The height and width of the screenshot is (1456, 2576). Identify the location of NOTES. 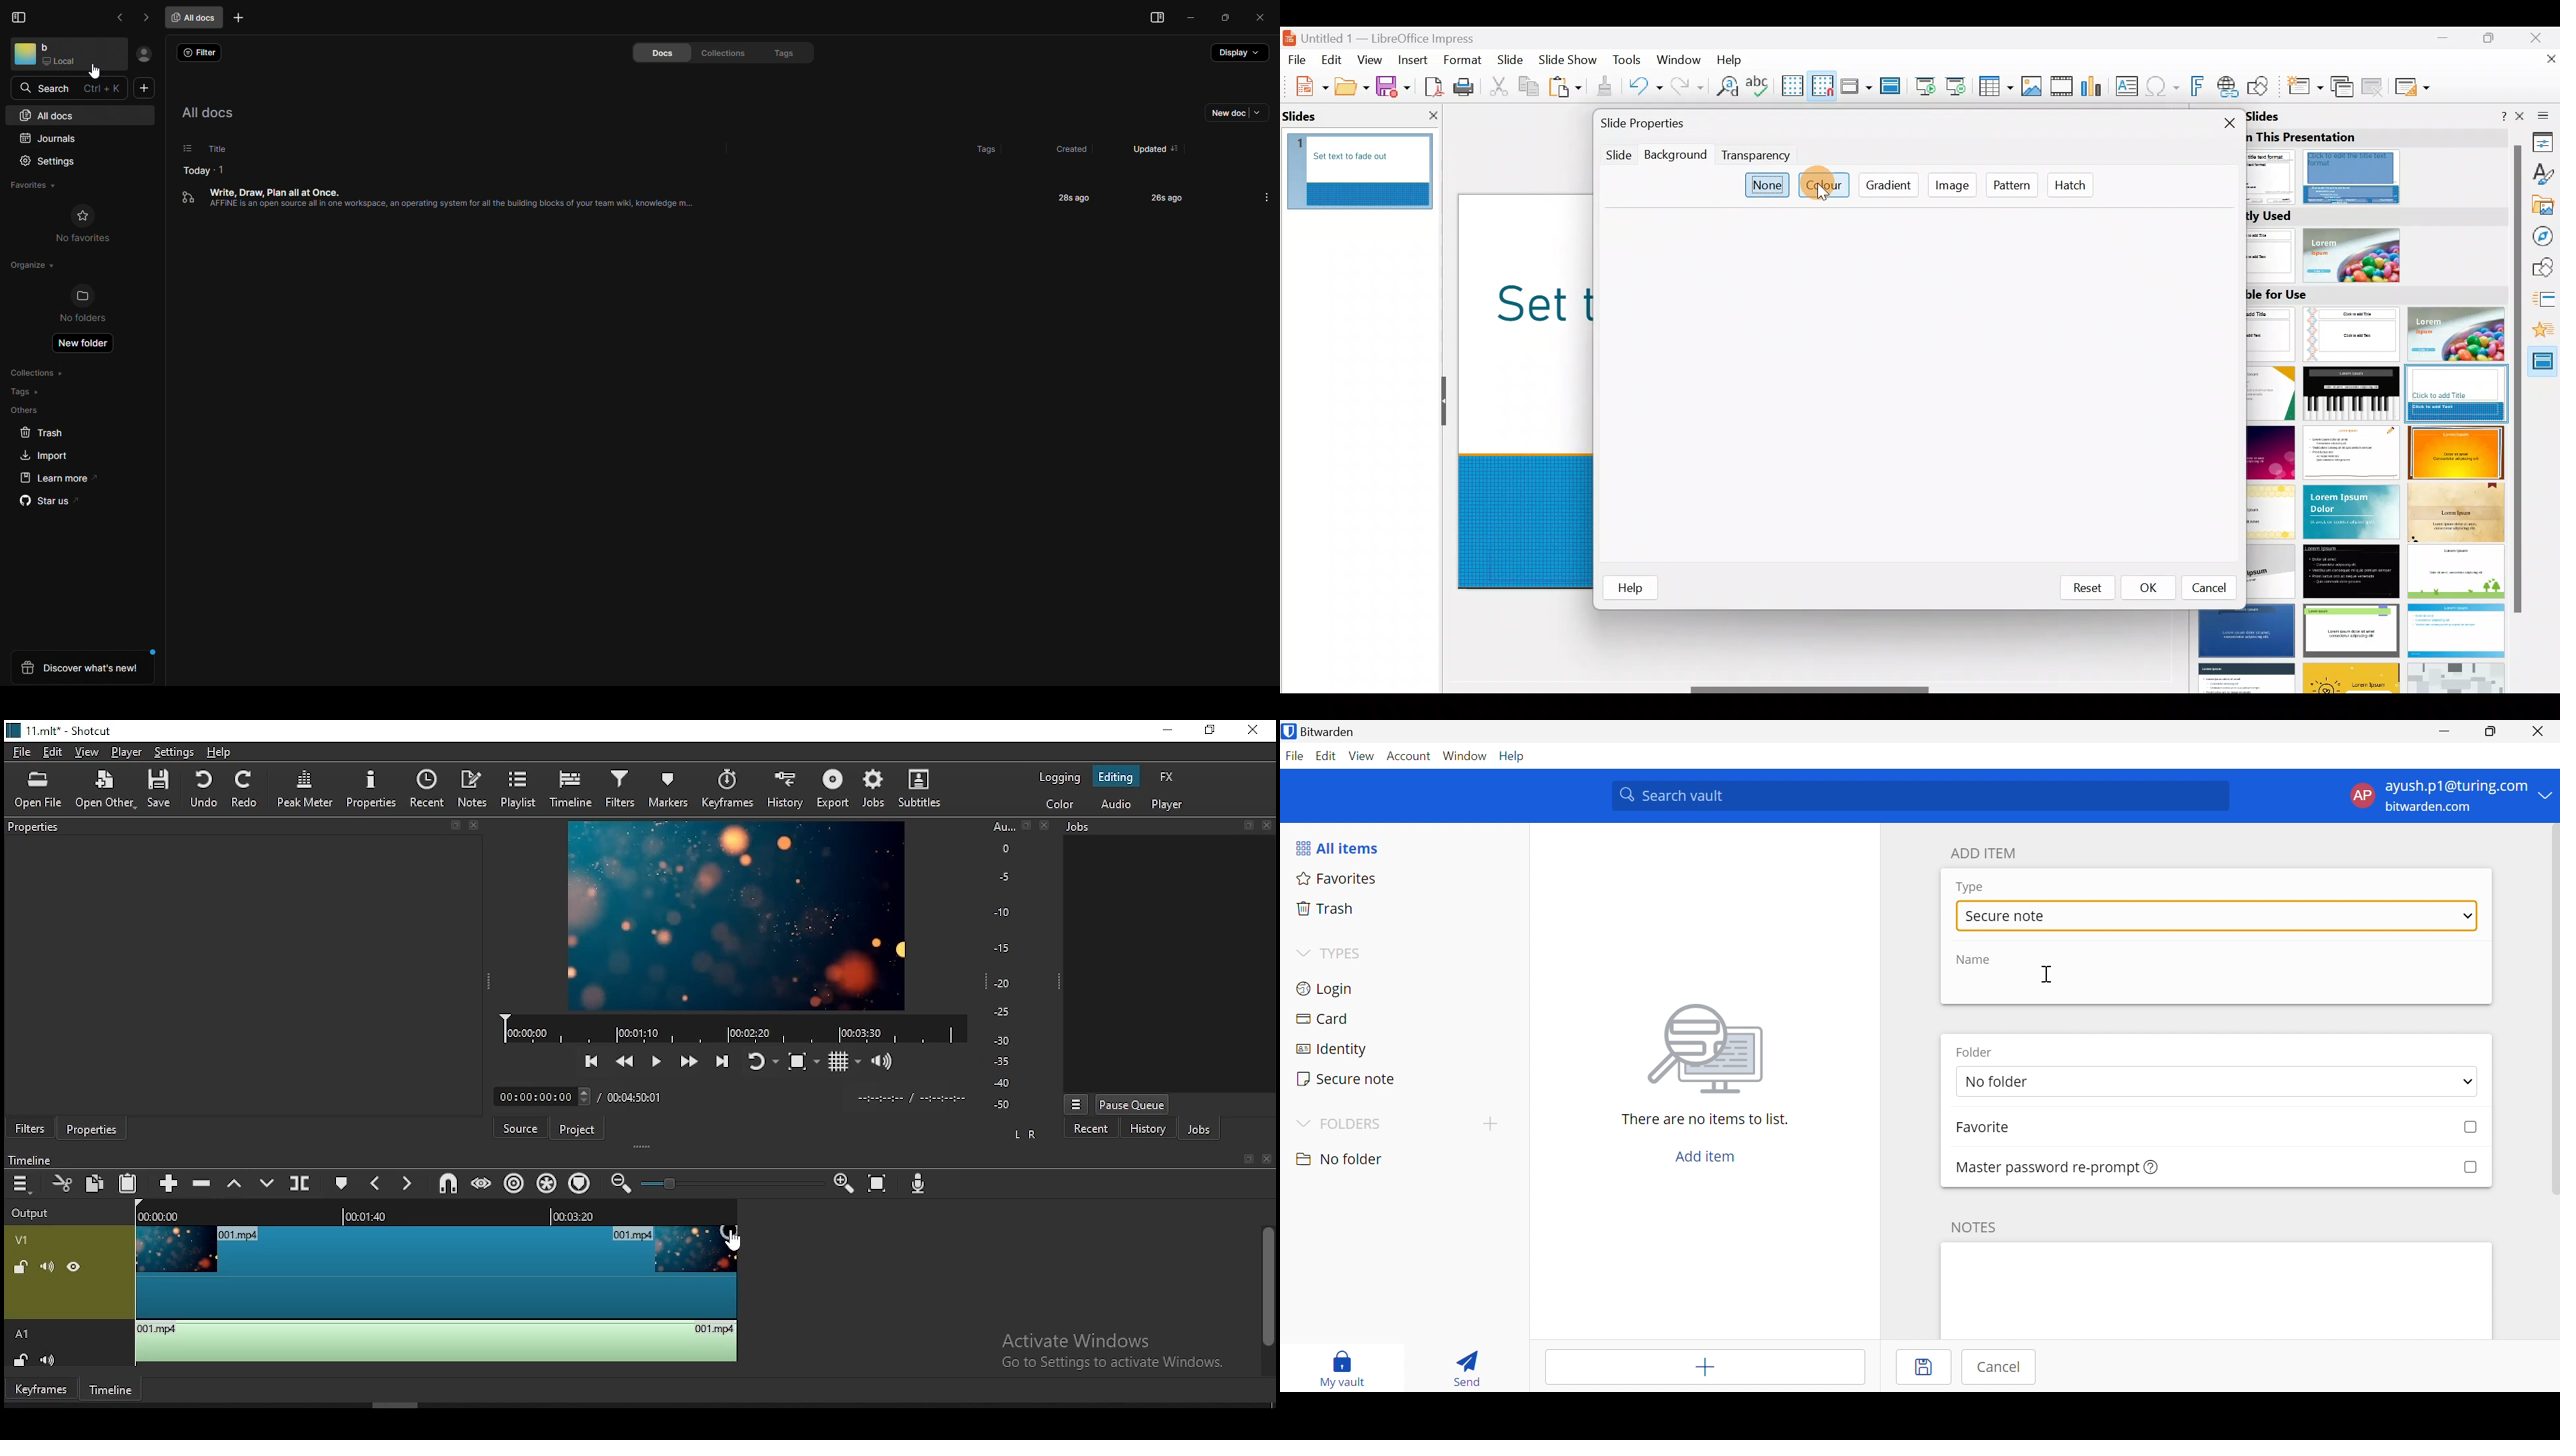
(1978, 1226).